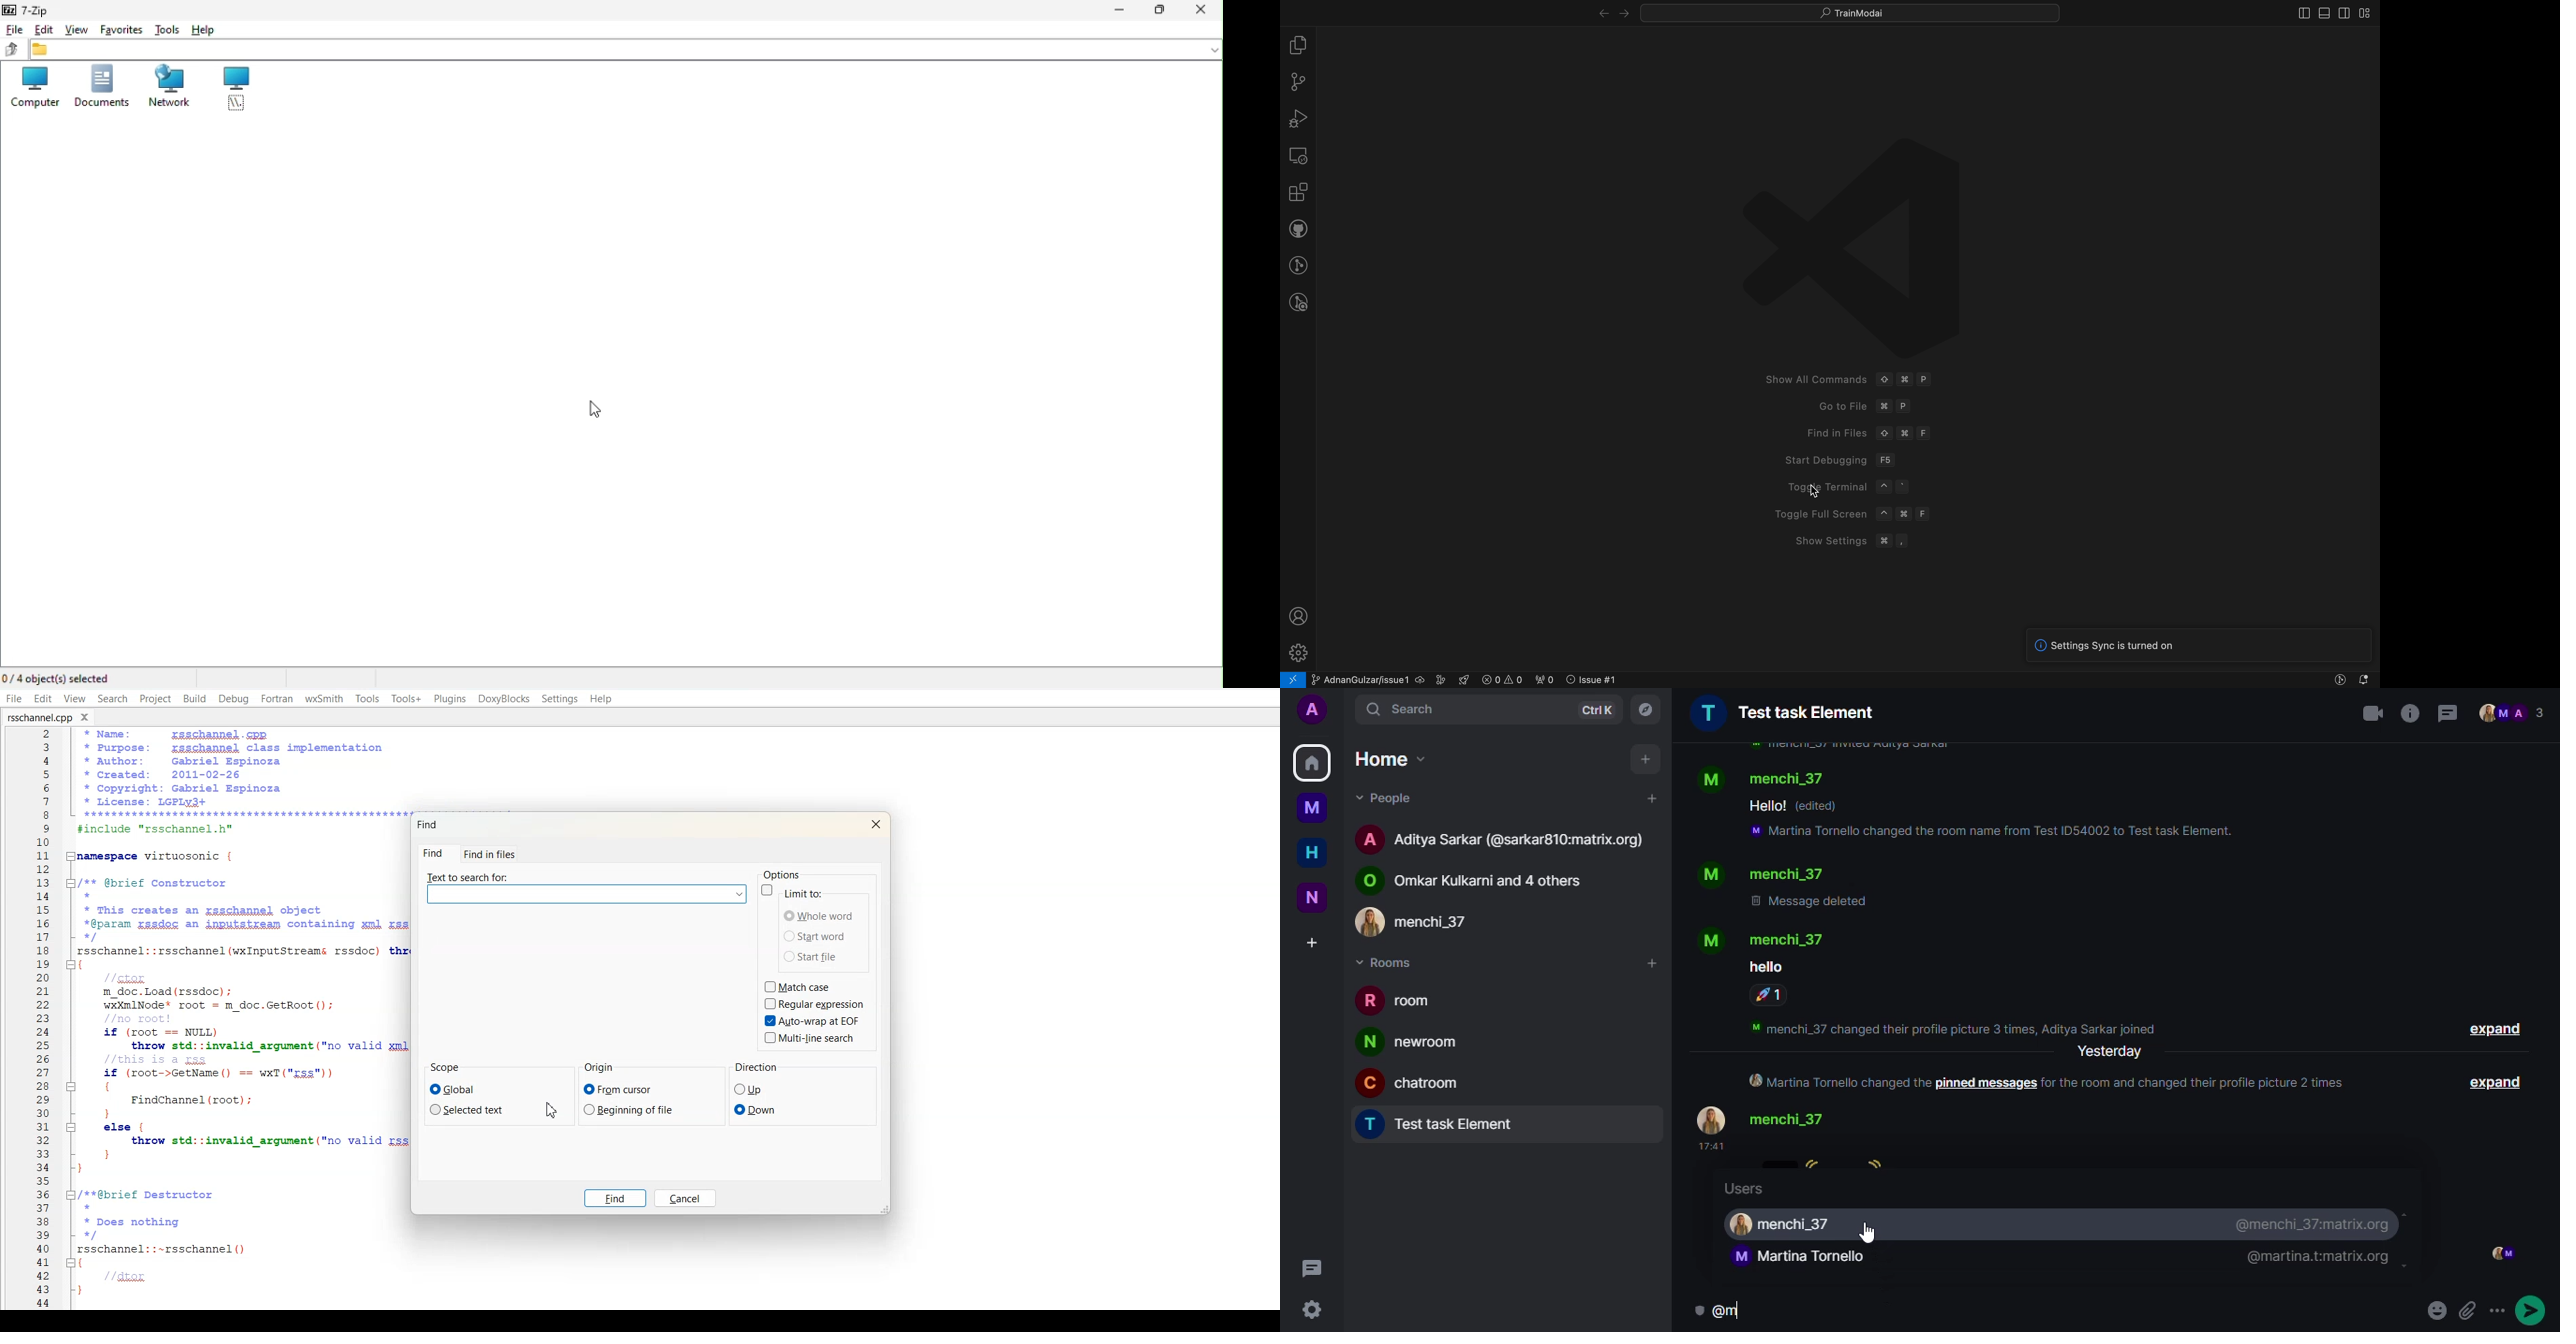  I want to click on Options, so click(780, 874).